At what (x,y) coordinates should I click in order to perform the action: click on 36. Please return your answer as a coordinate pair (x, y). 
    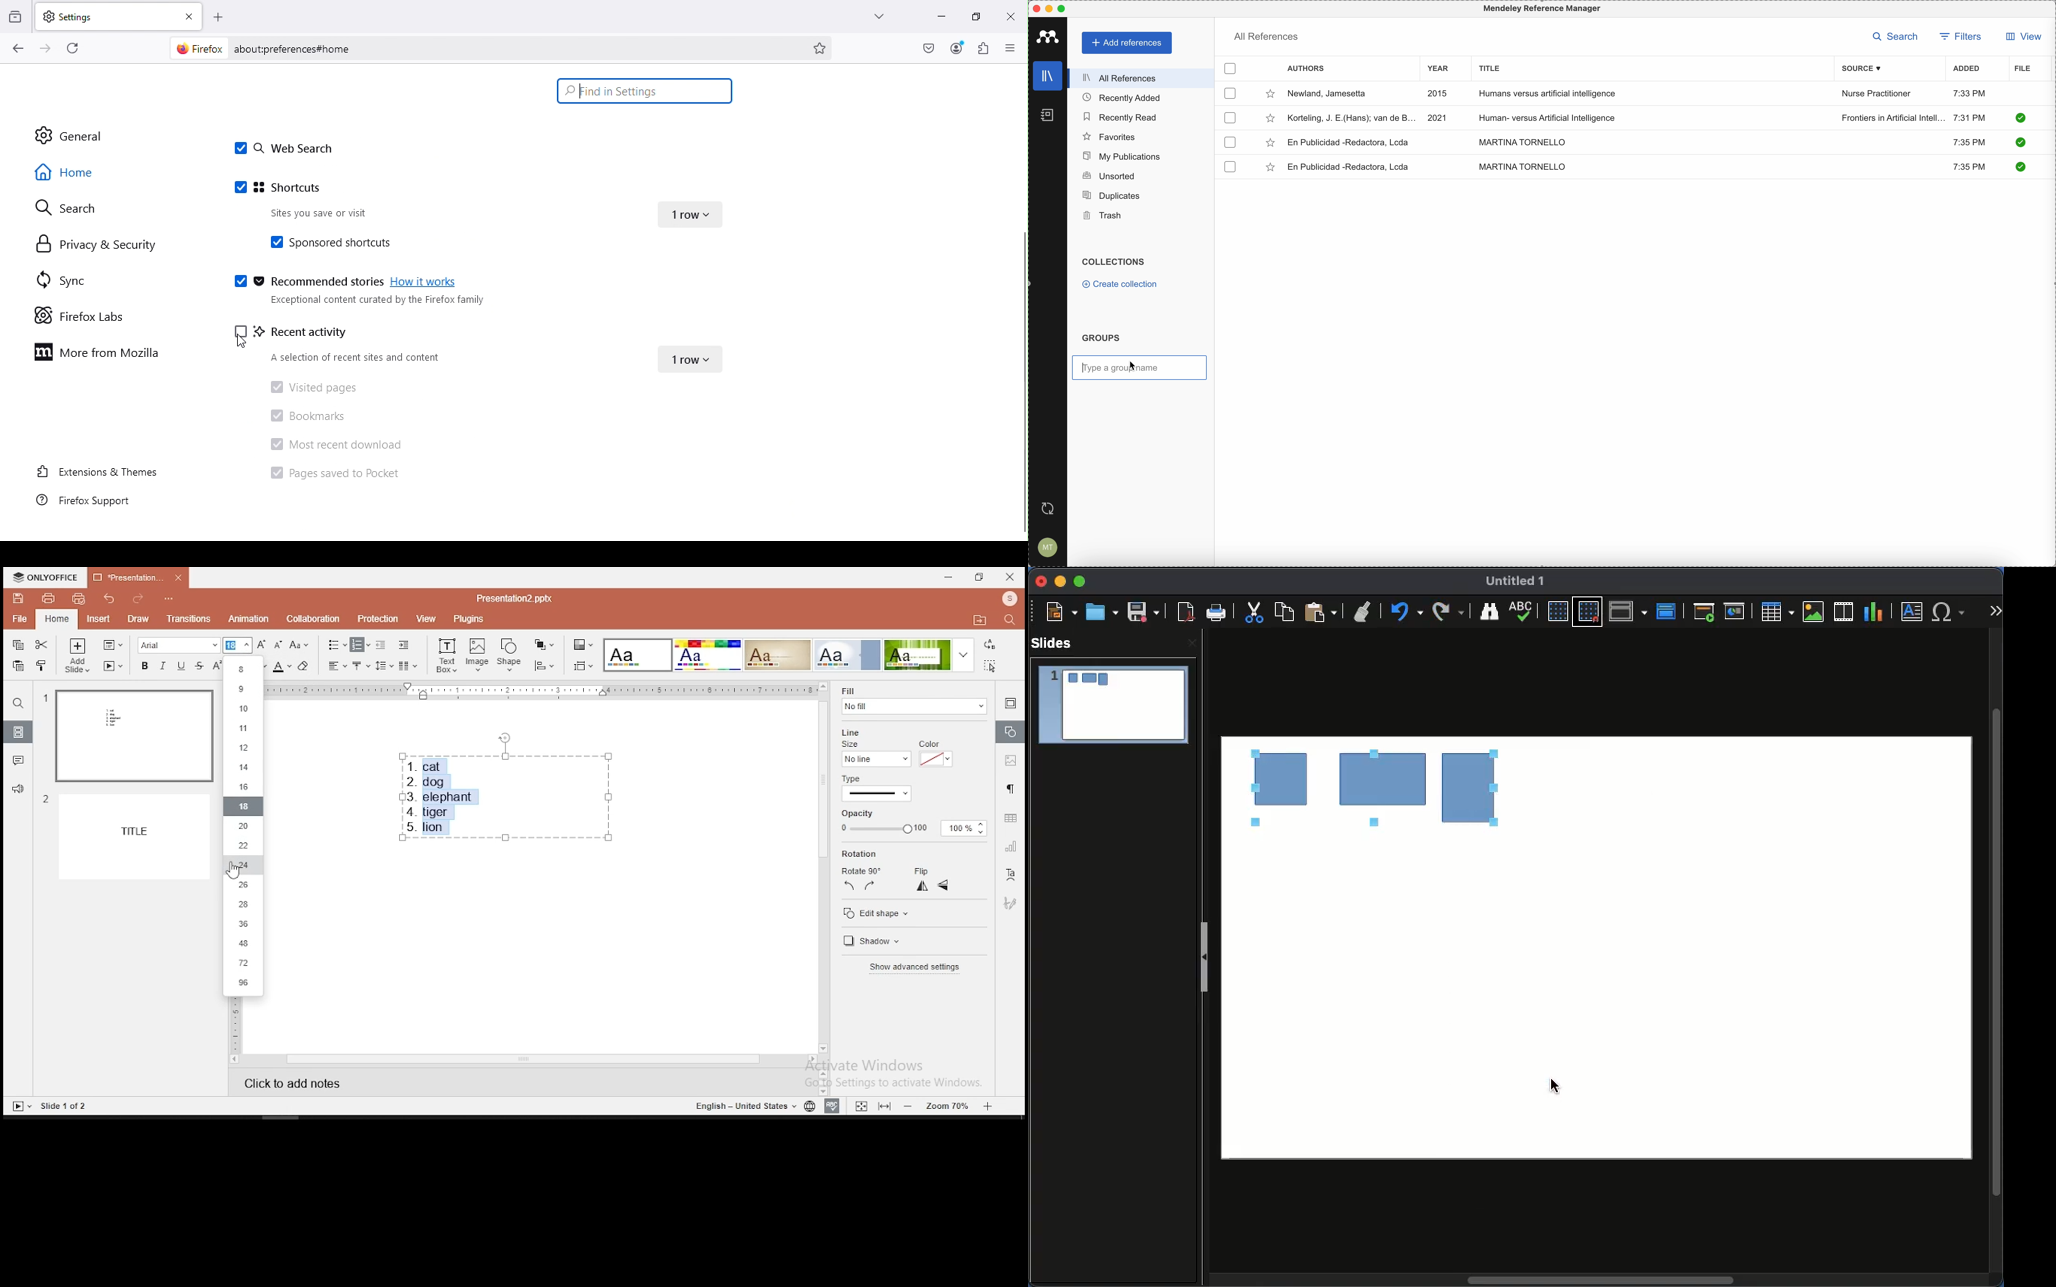
    Looking at the image, I should click on (243, 925).